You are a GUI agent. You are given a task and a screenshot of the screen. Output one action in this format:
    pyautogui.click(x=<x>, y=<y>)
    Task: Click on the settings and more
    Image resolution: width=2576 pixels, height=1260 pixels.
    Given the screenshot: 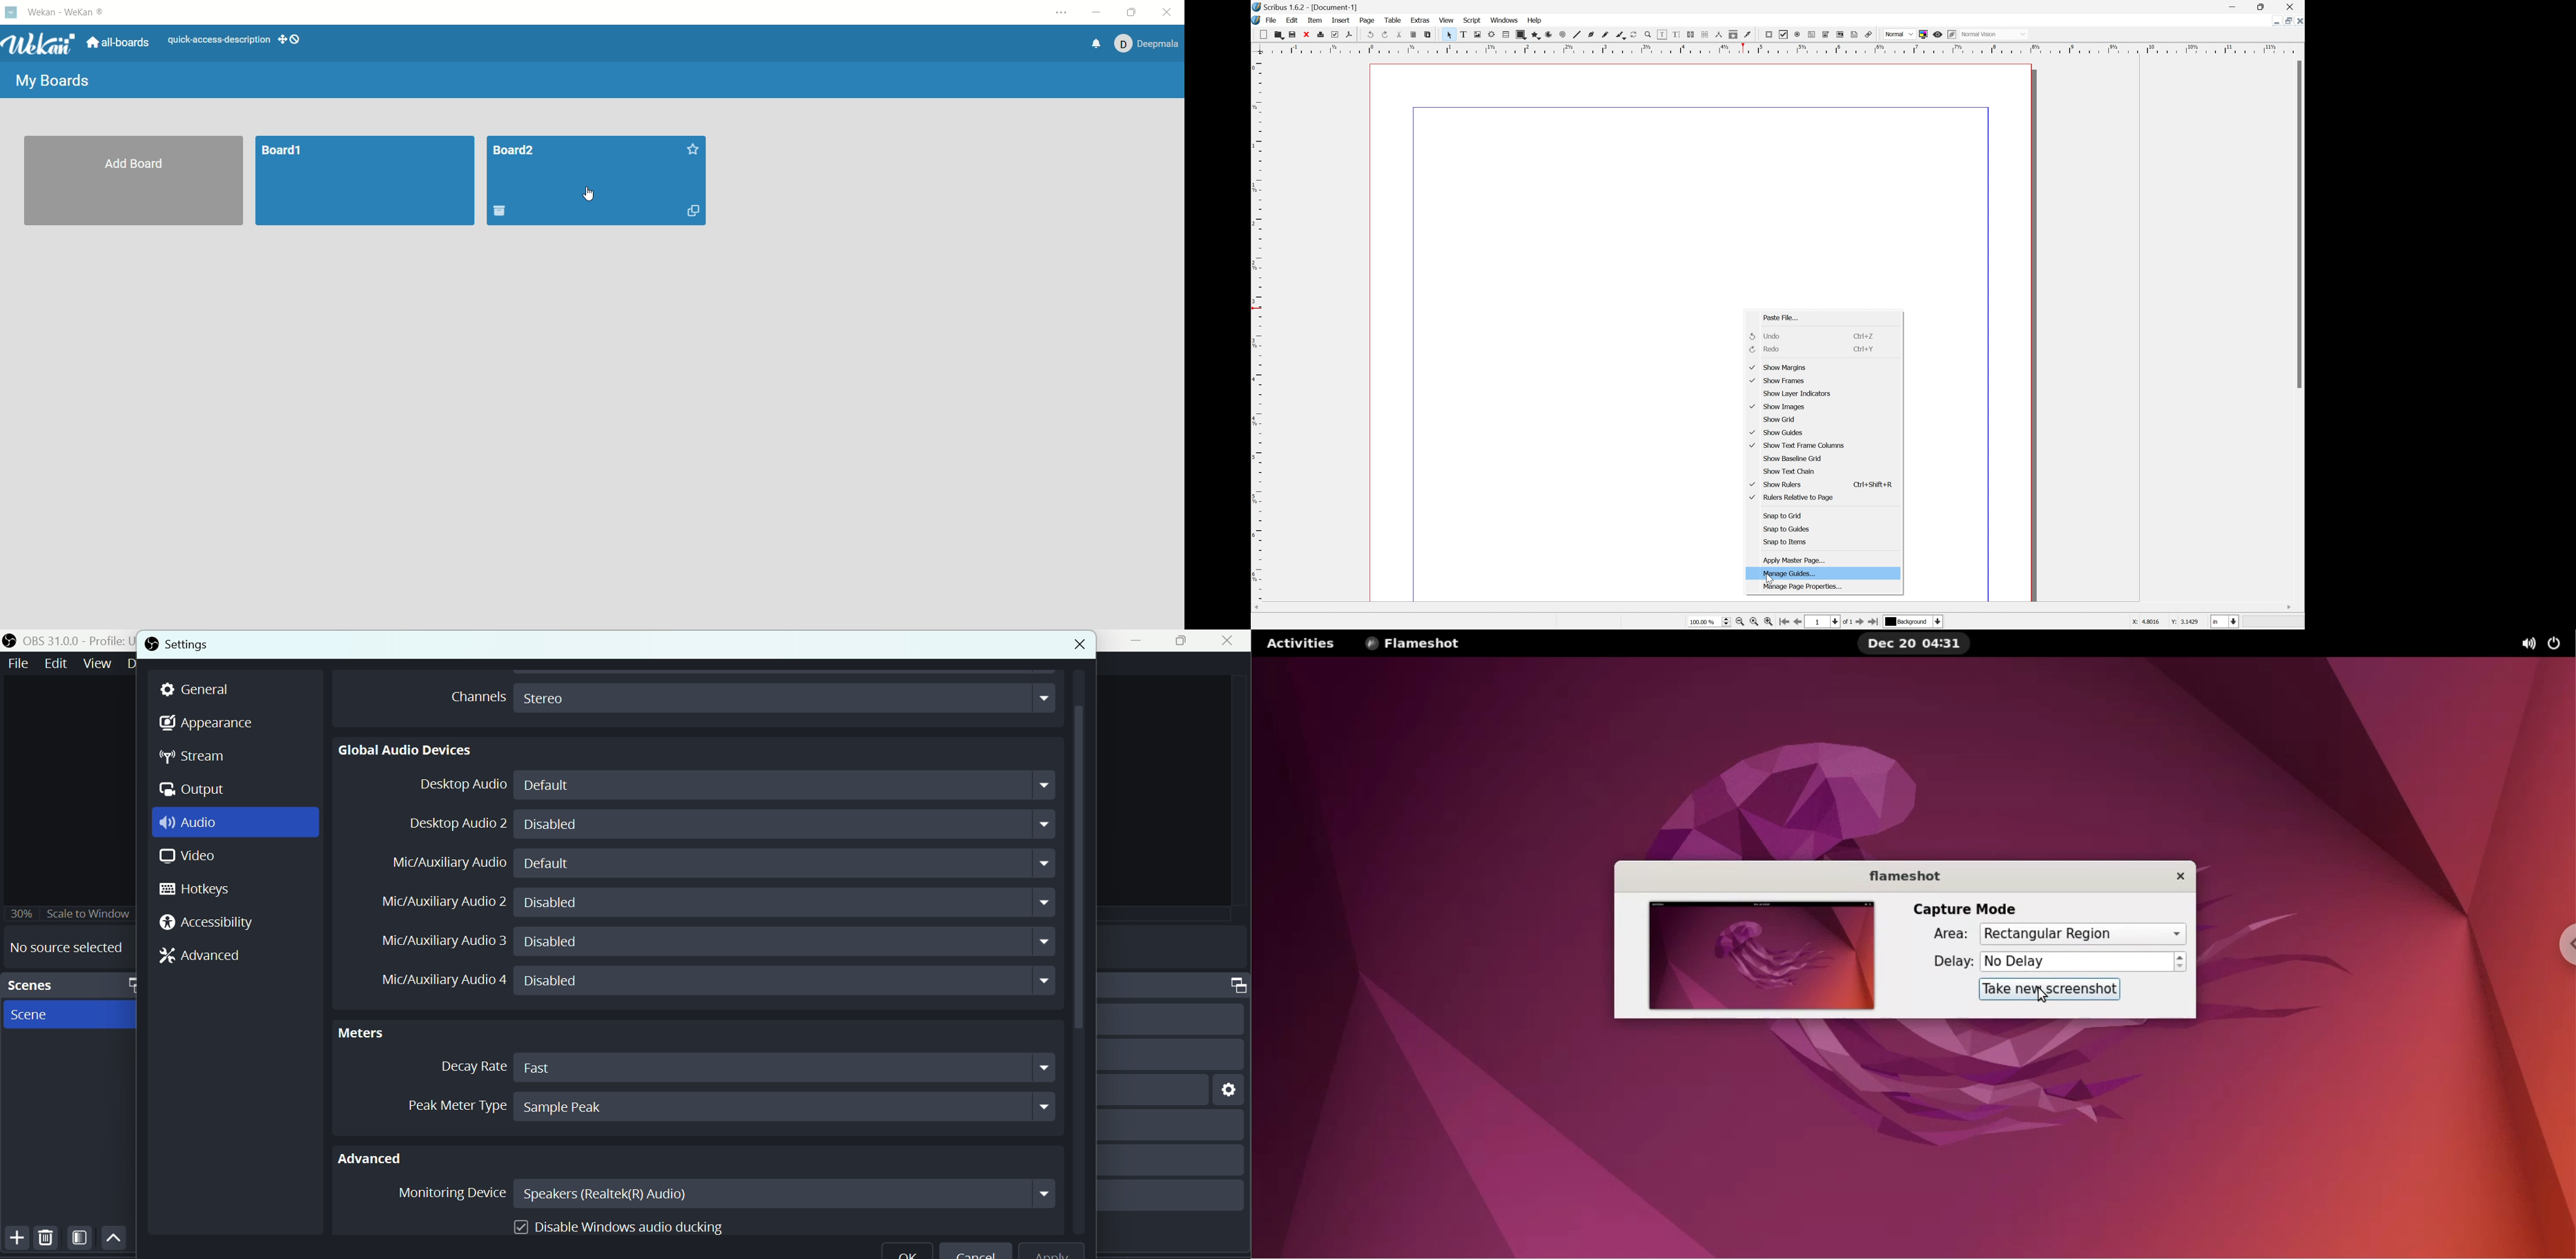 What is the action you would take?
    pyautogui.click(x=1060, y=14)
    